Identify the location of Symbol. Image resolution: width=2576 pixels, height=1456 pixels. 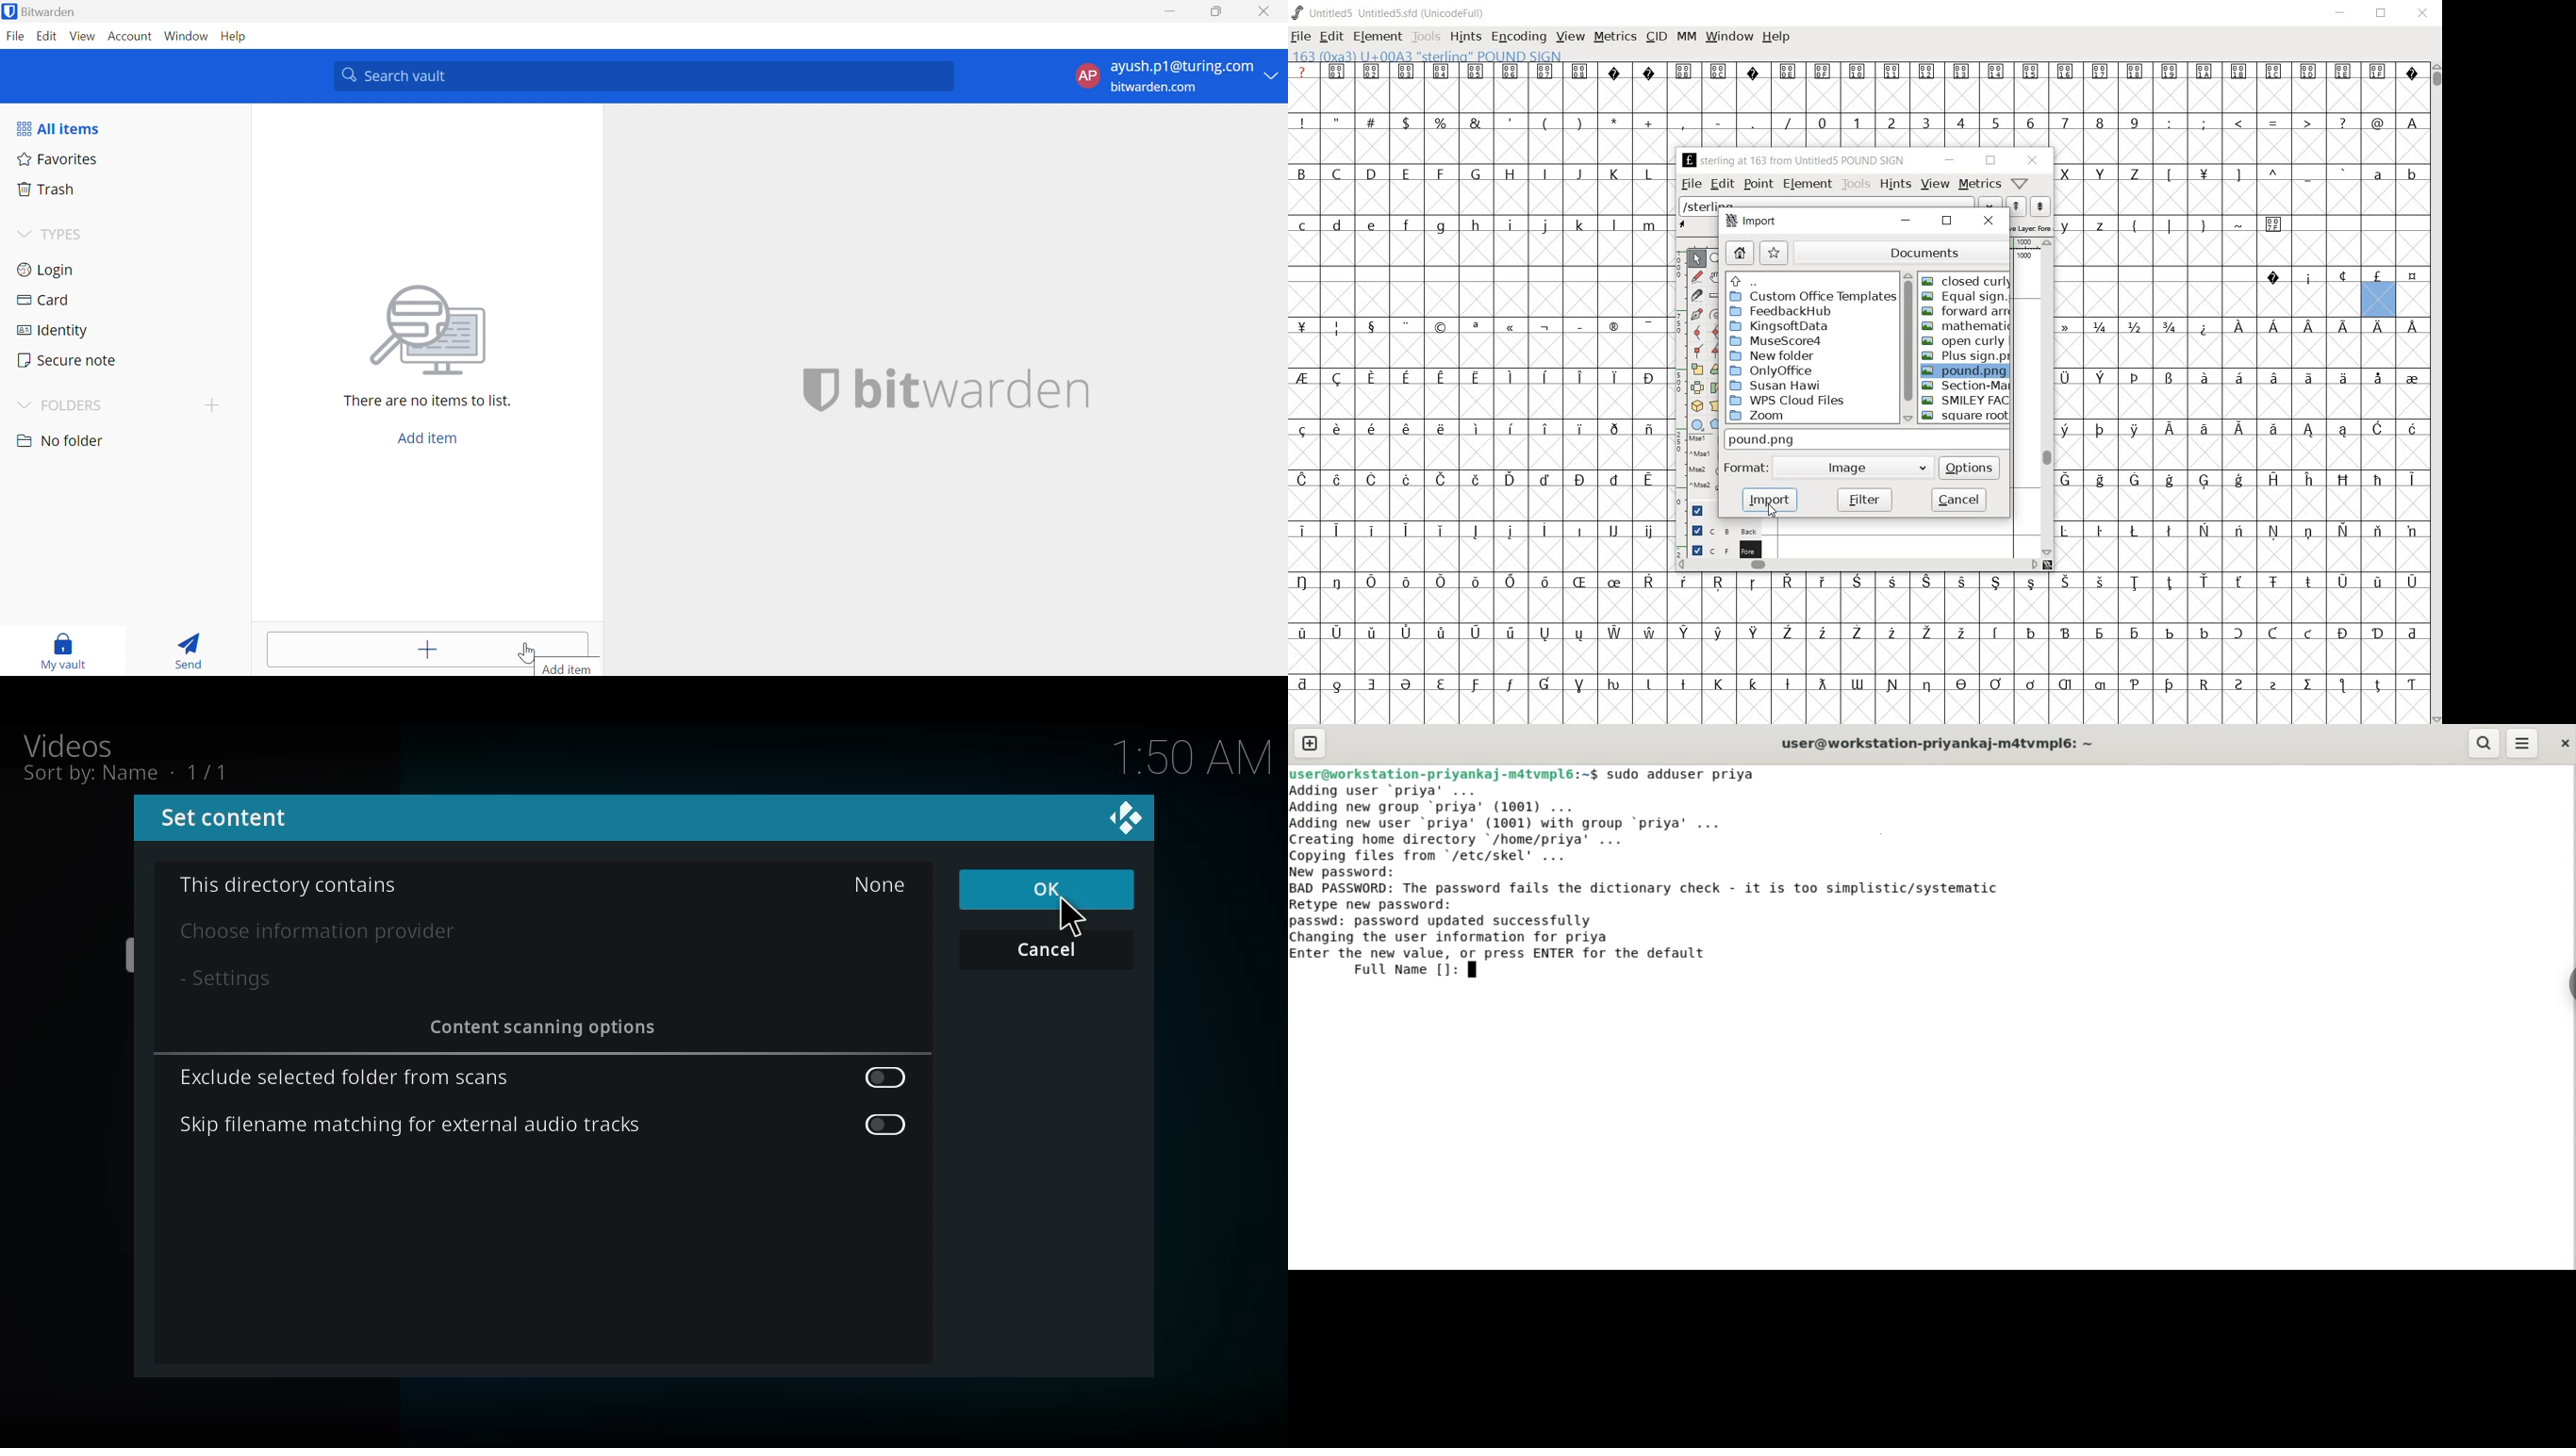
(1405, 326).